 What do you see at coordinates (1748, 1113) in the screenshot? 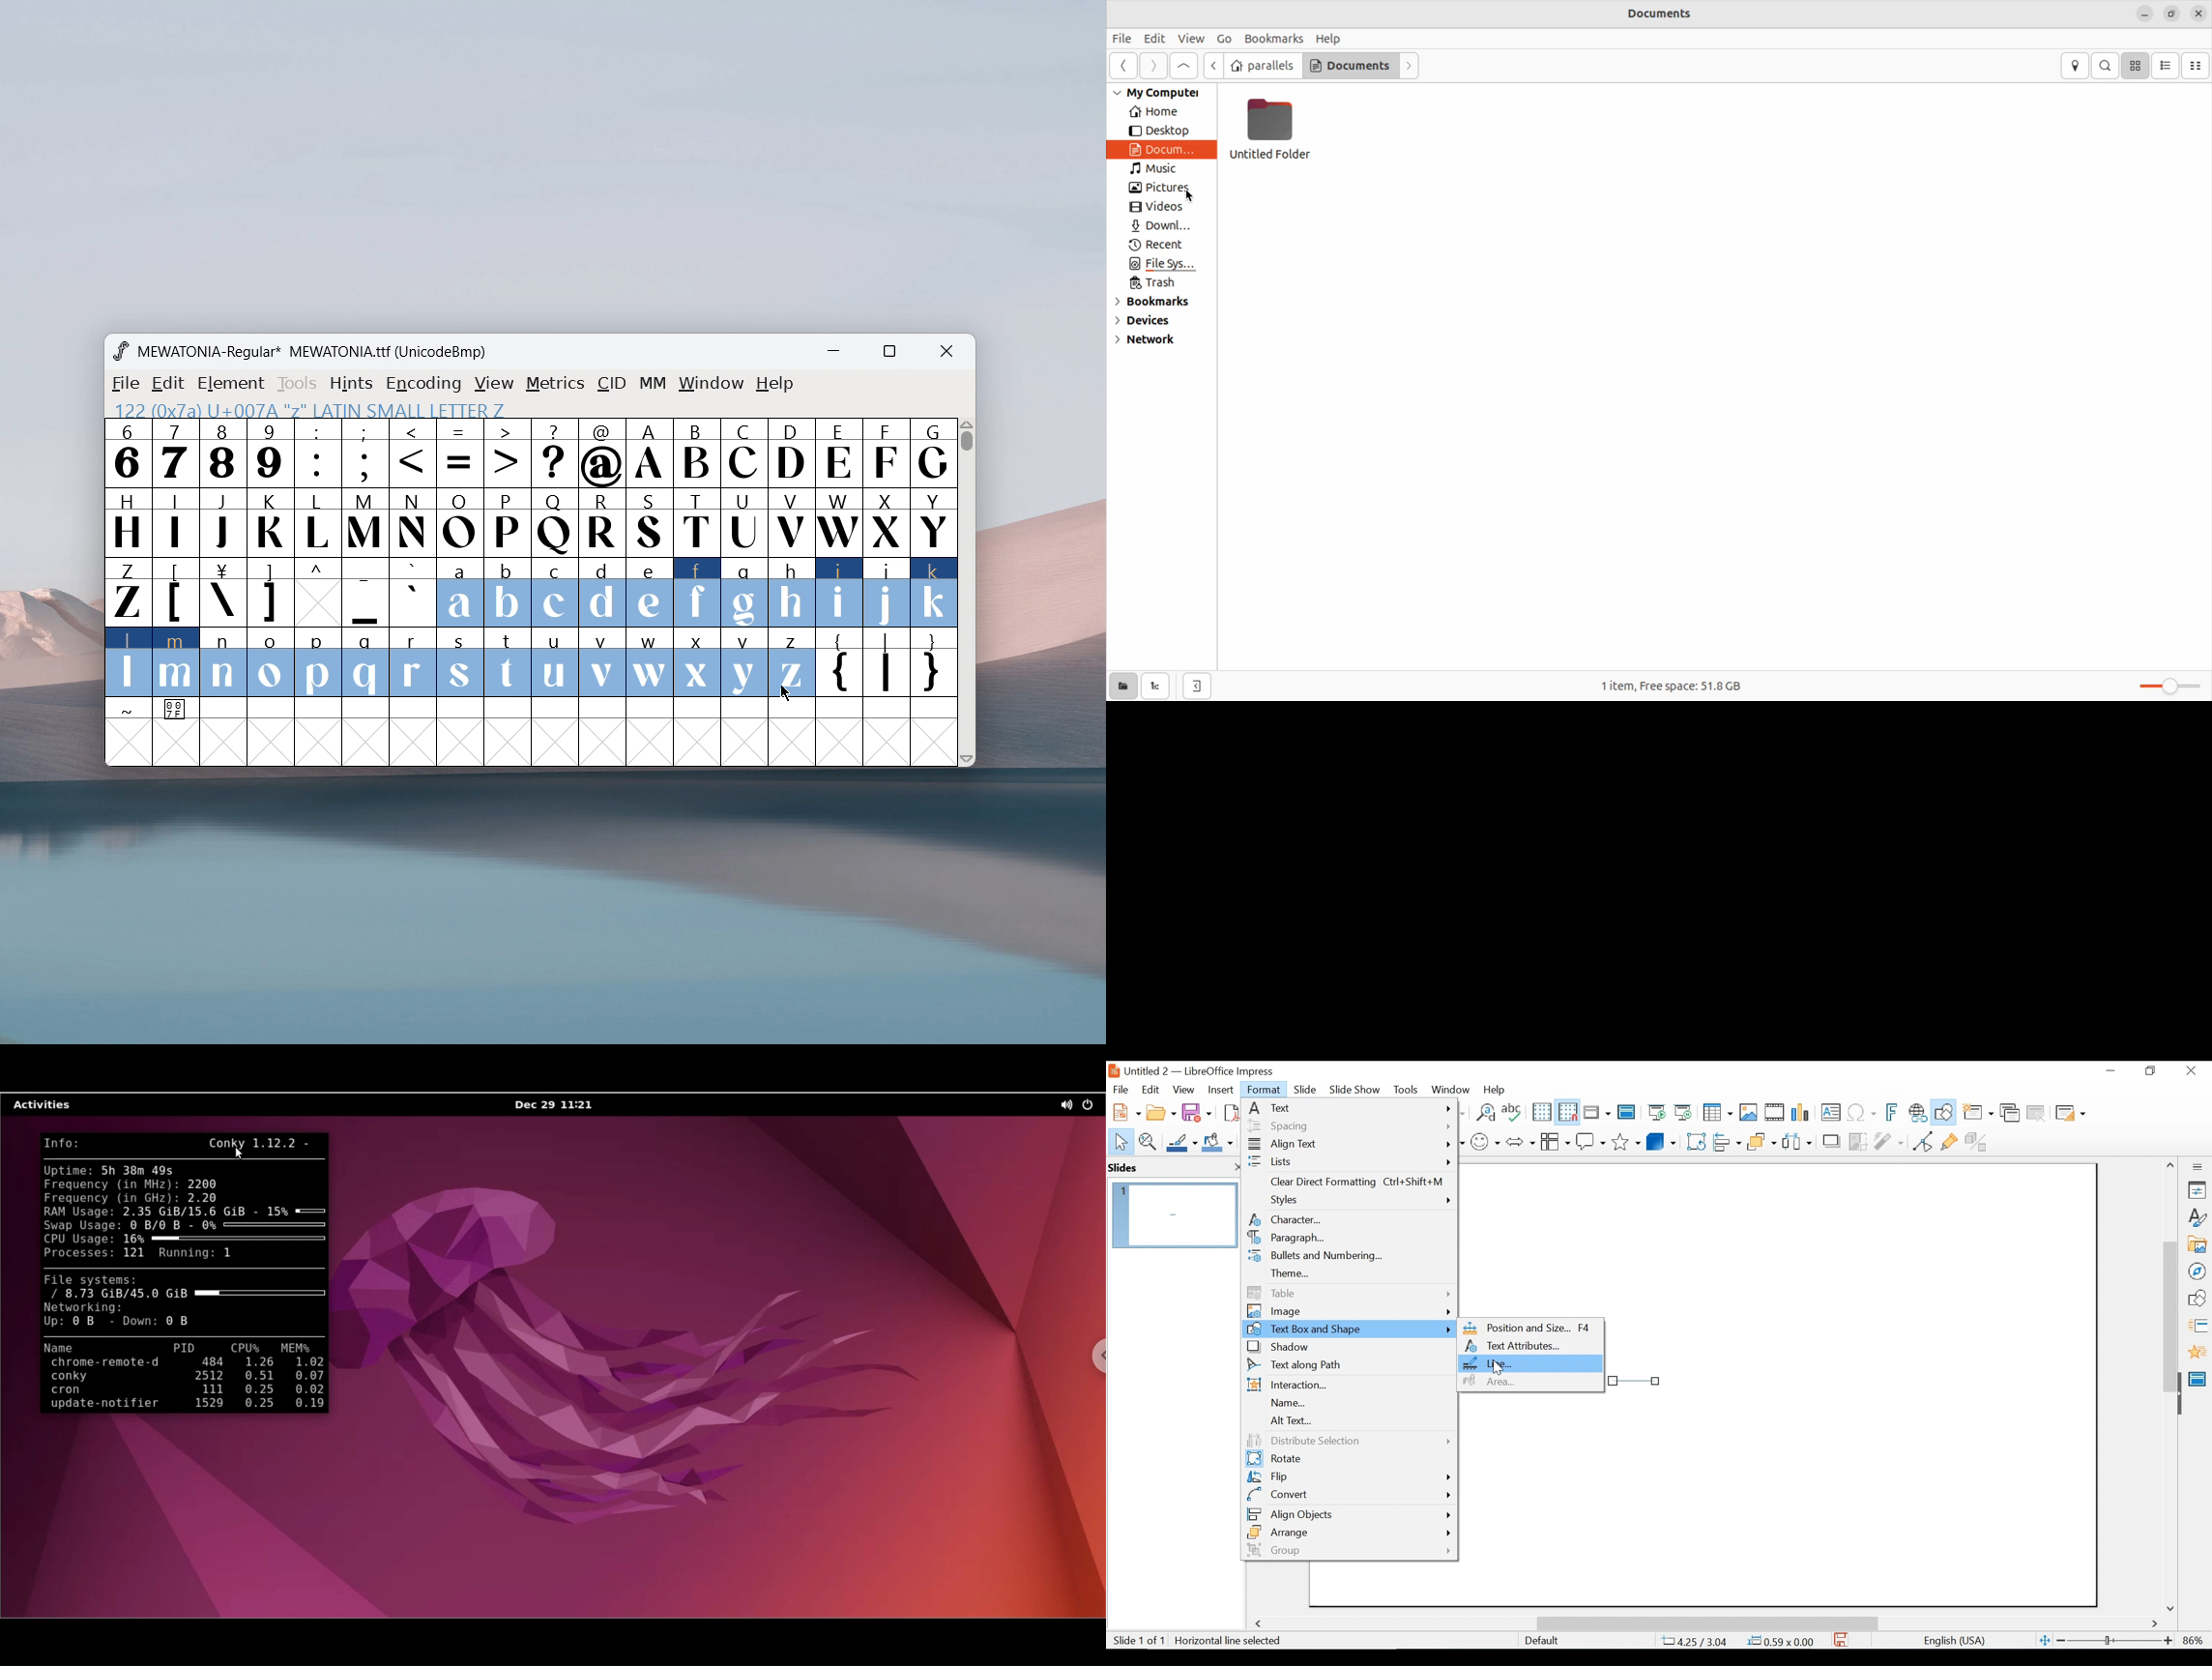
I see `Insert Image` at bounding box center [1748, 1113].